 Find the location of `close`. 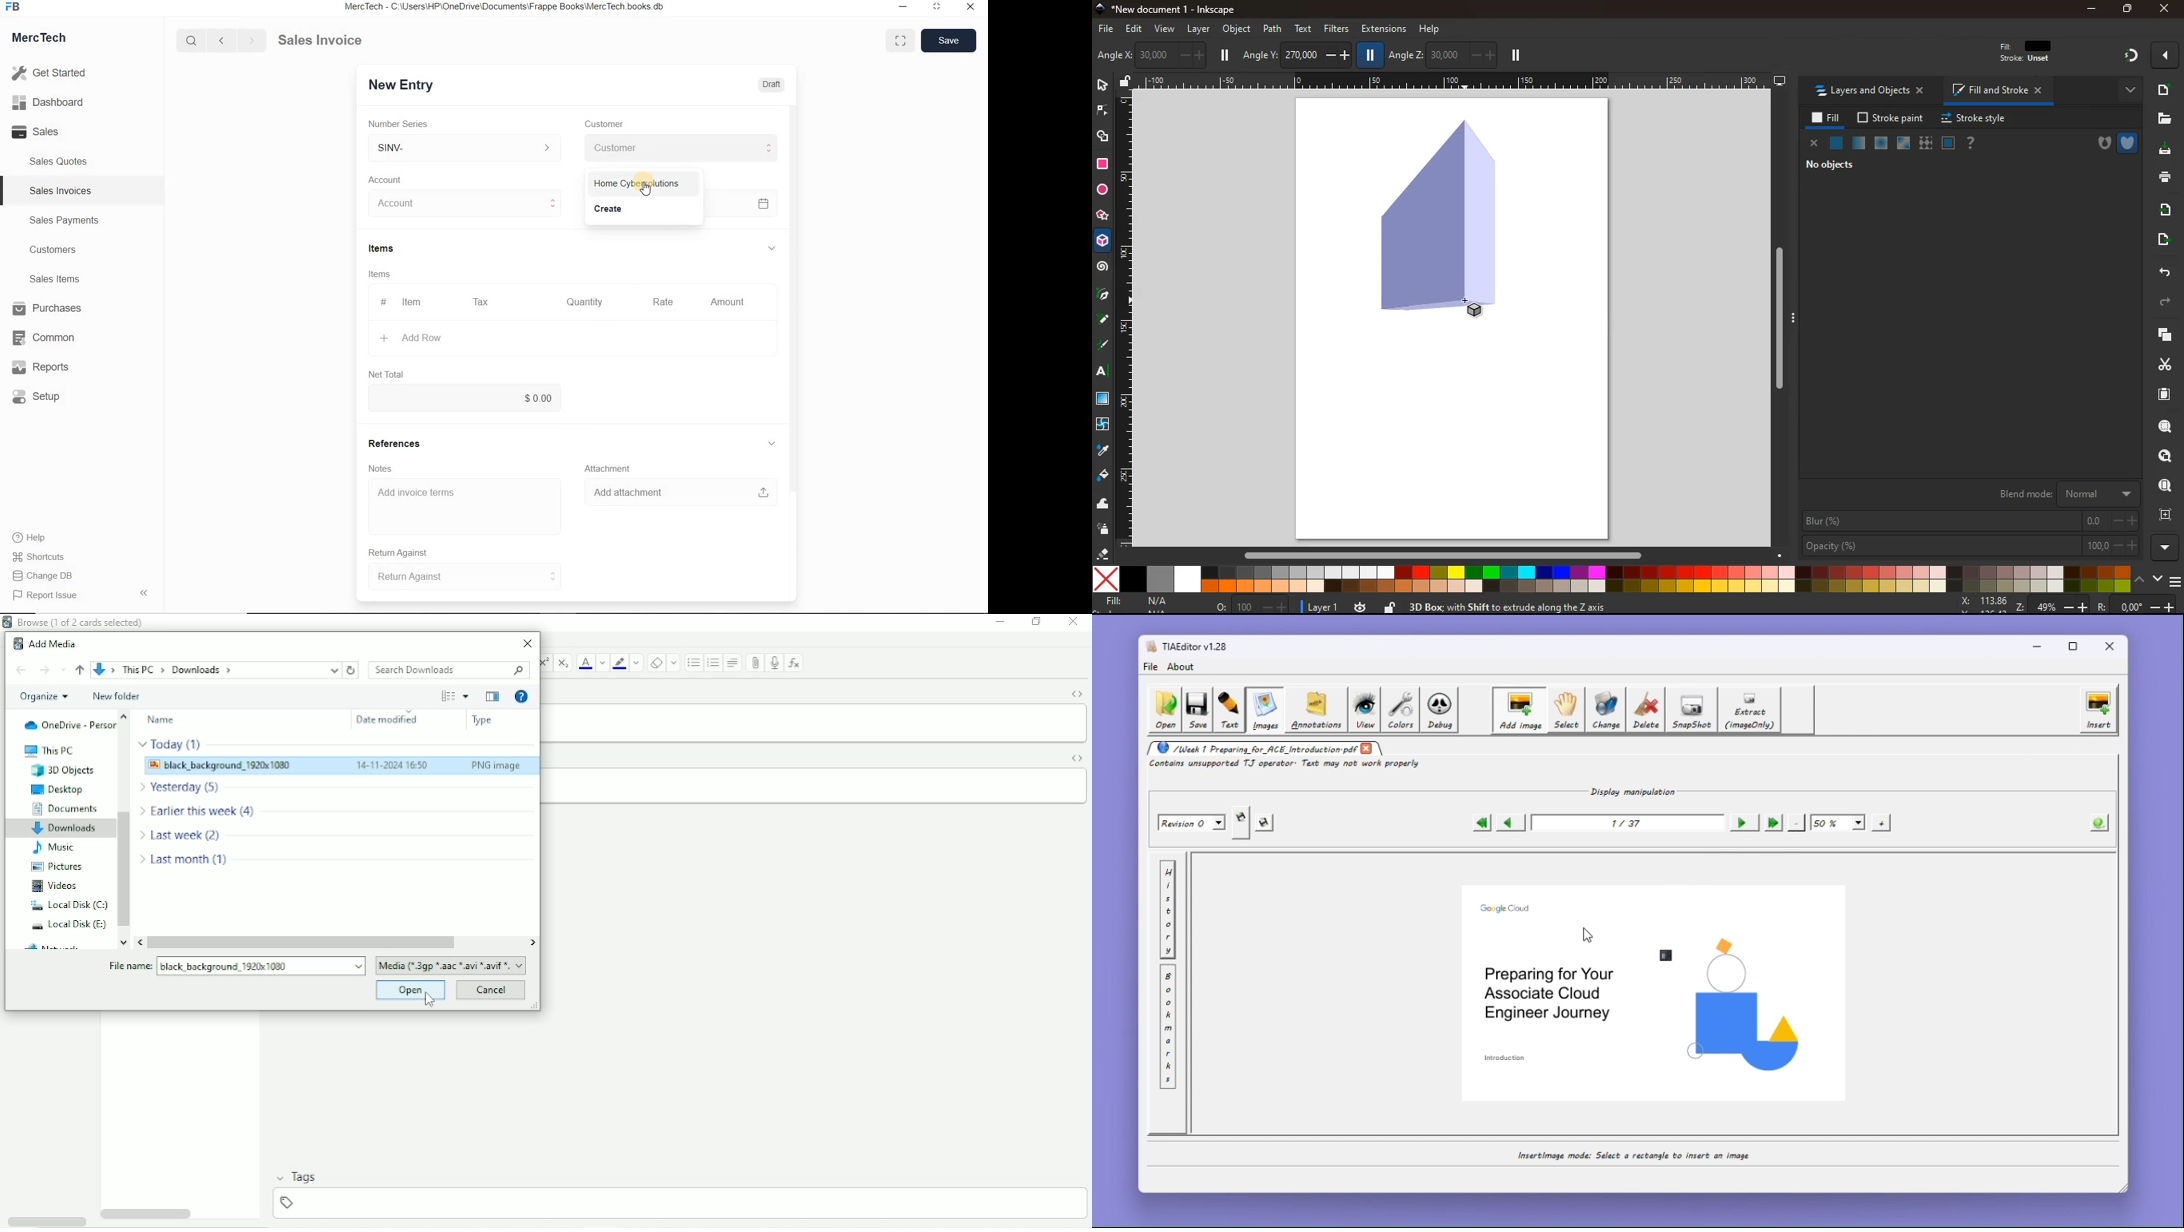

close is located at coordinates (1814, 144).